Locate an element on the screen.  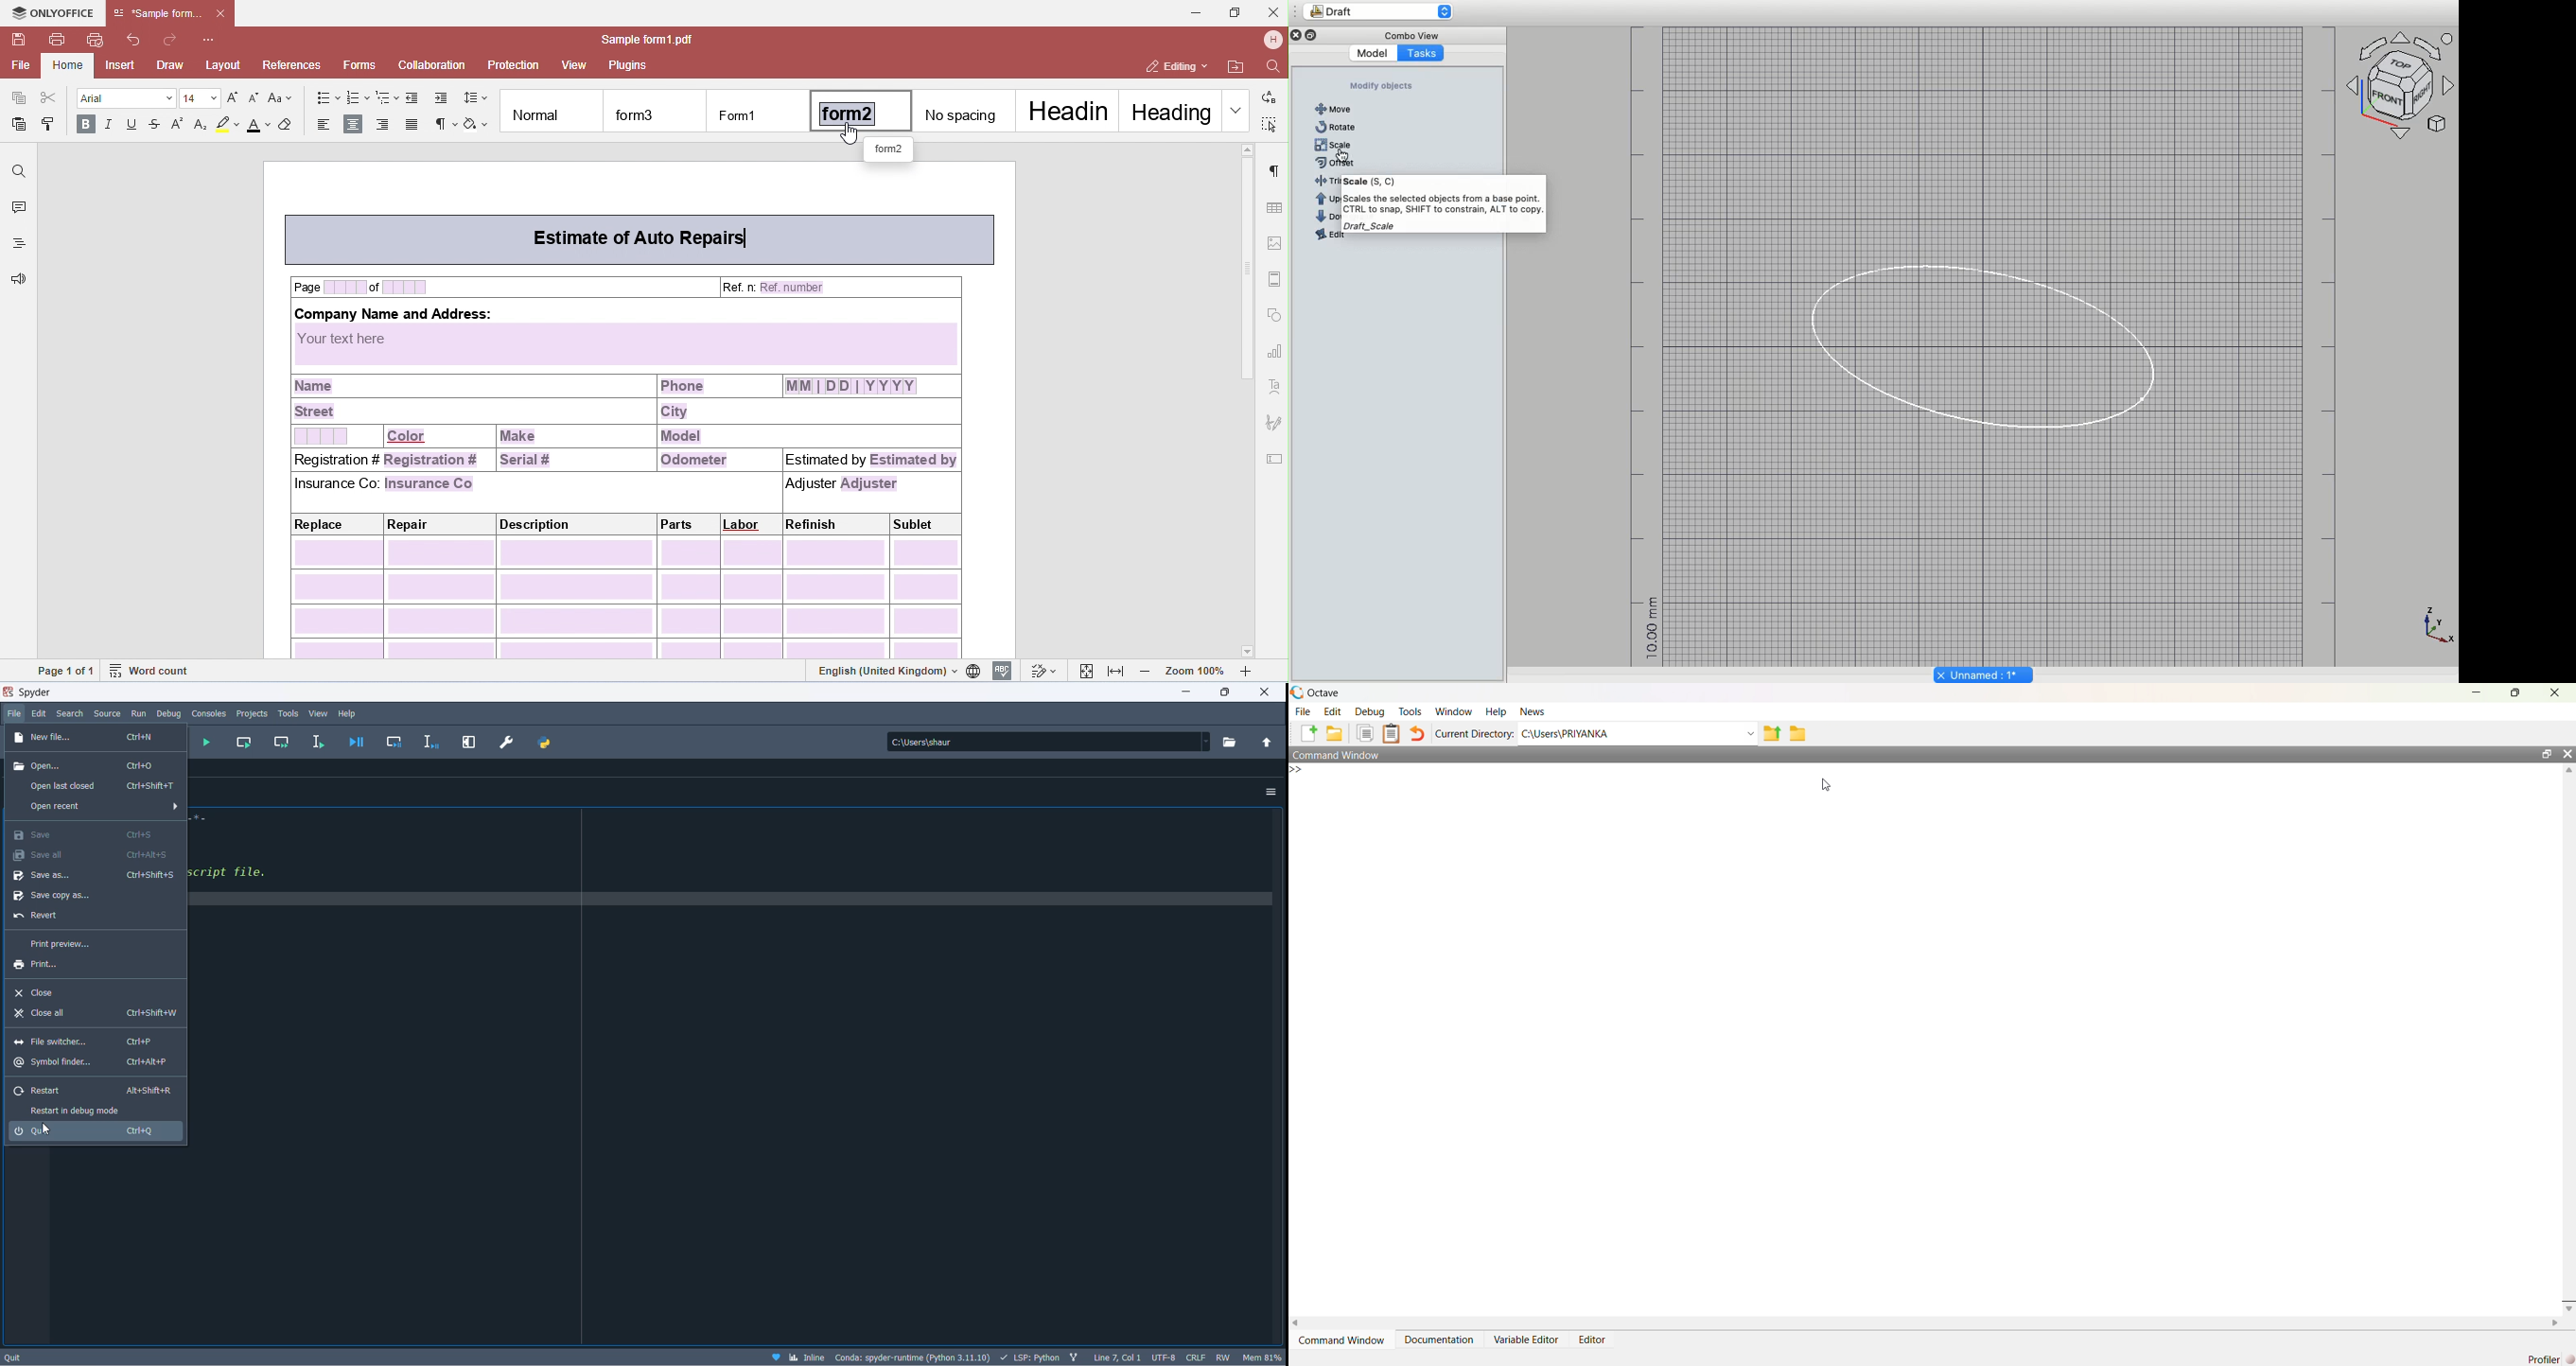
Editor is located at coordinates (1594, 1341).